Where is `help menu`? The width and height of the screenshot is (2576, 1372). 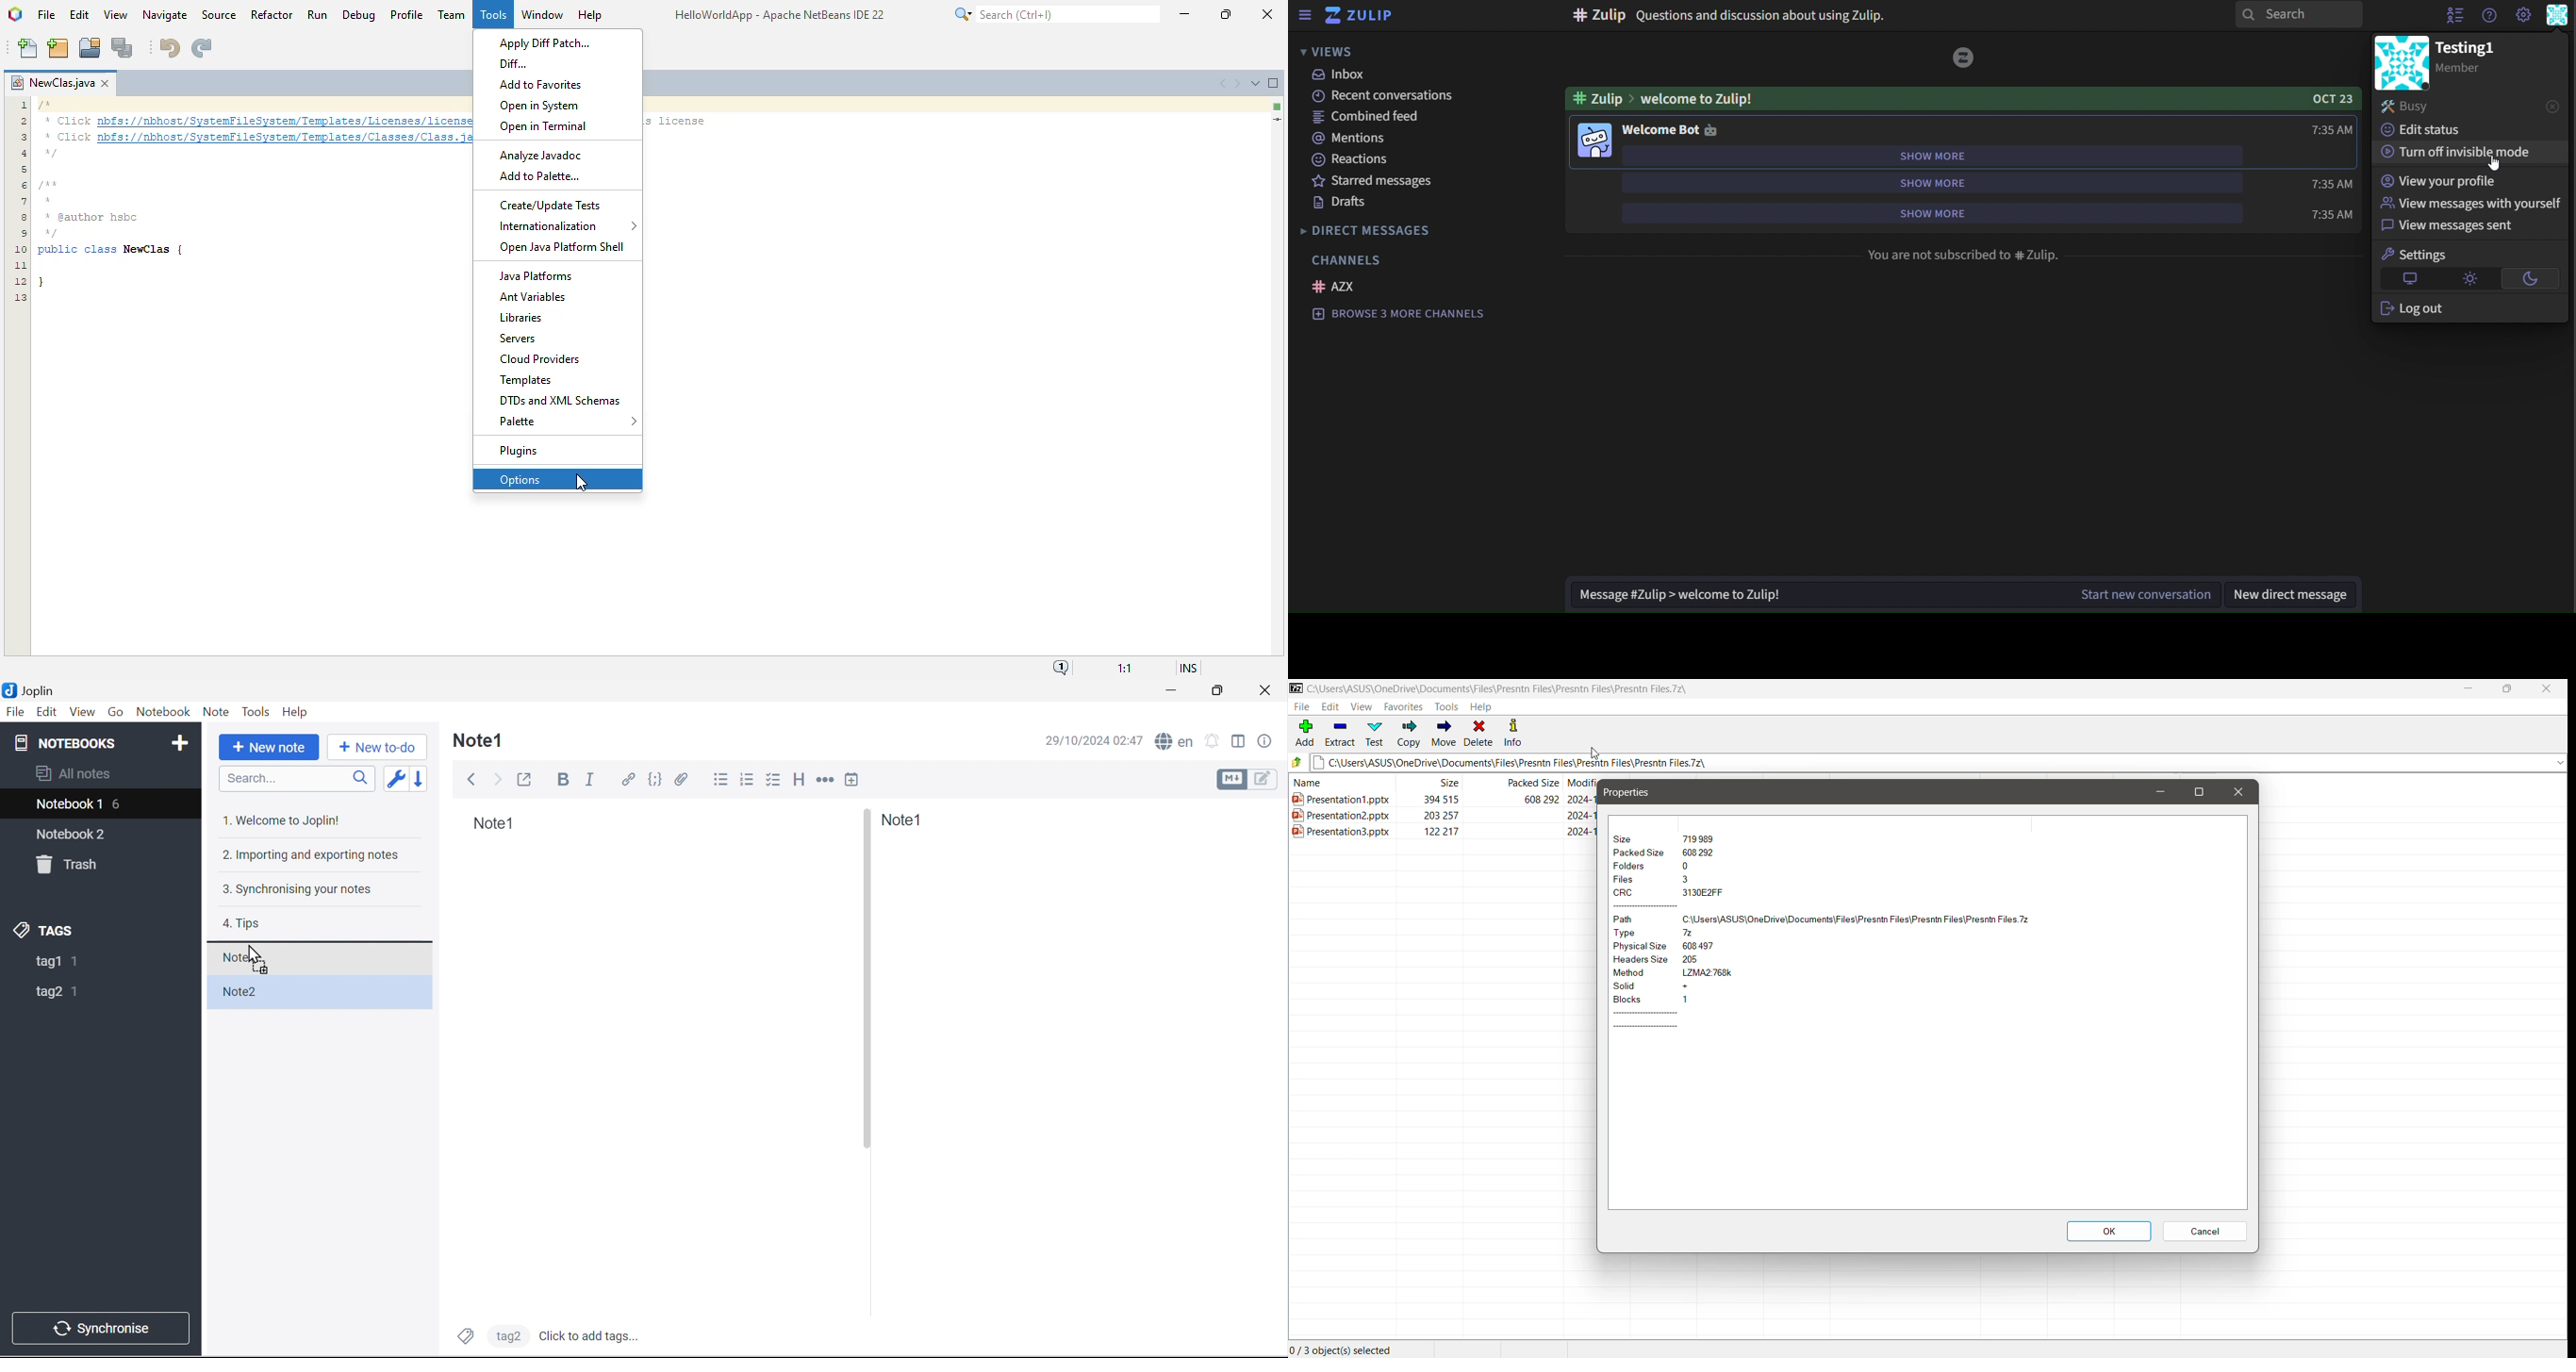 help menu is located at coordinates (2490, 16).